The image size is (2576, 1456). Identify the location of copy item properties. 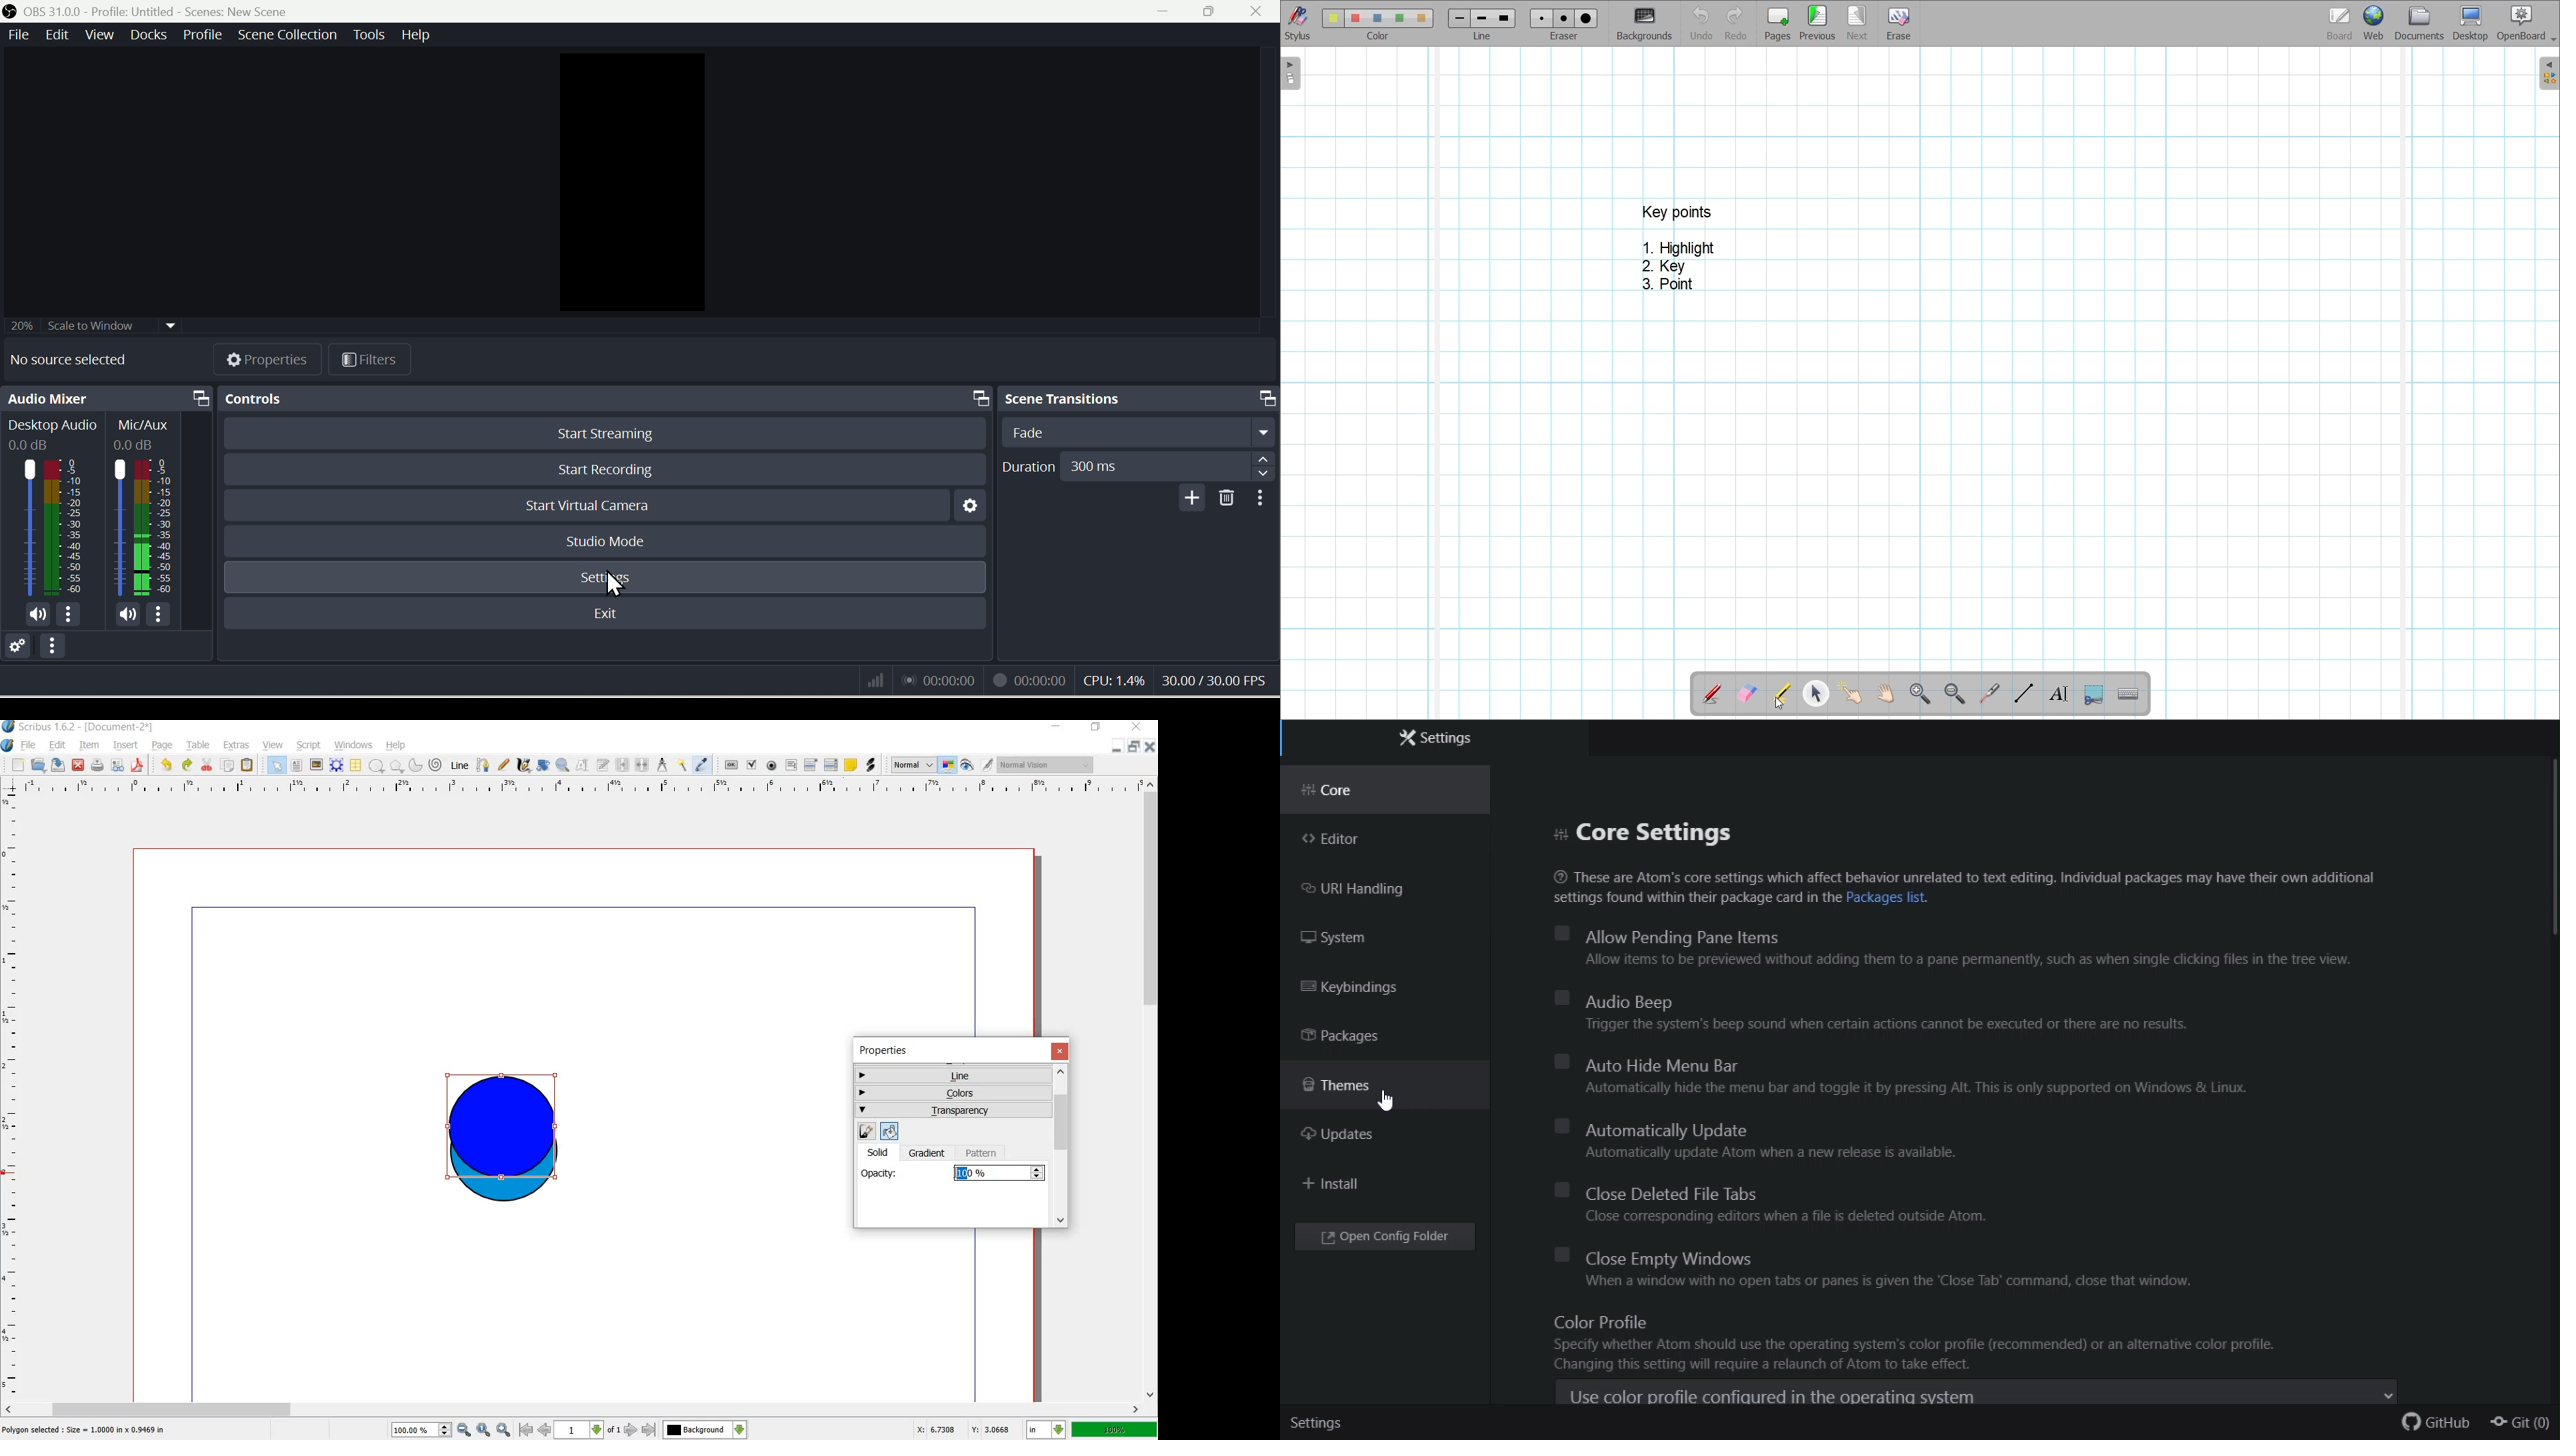
(683, 766).